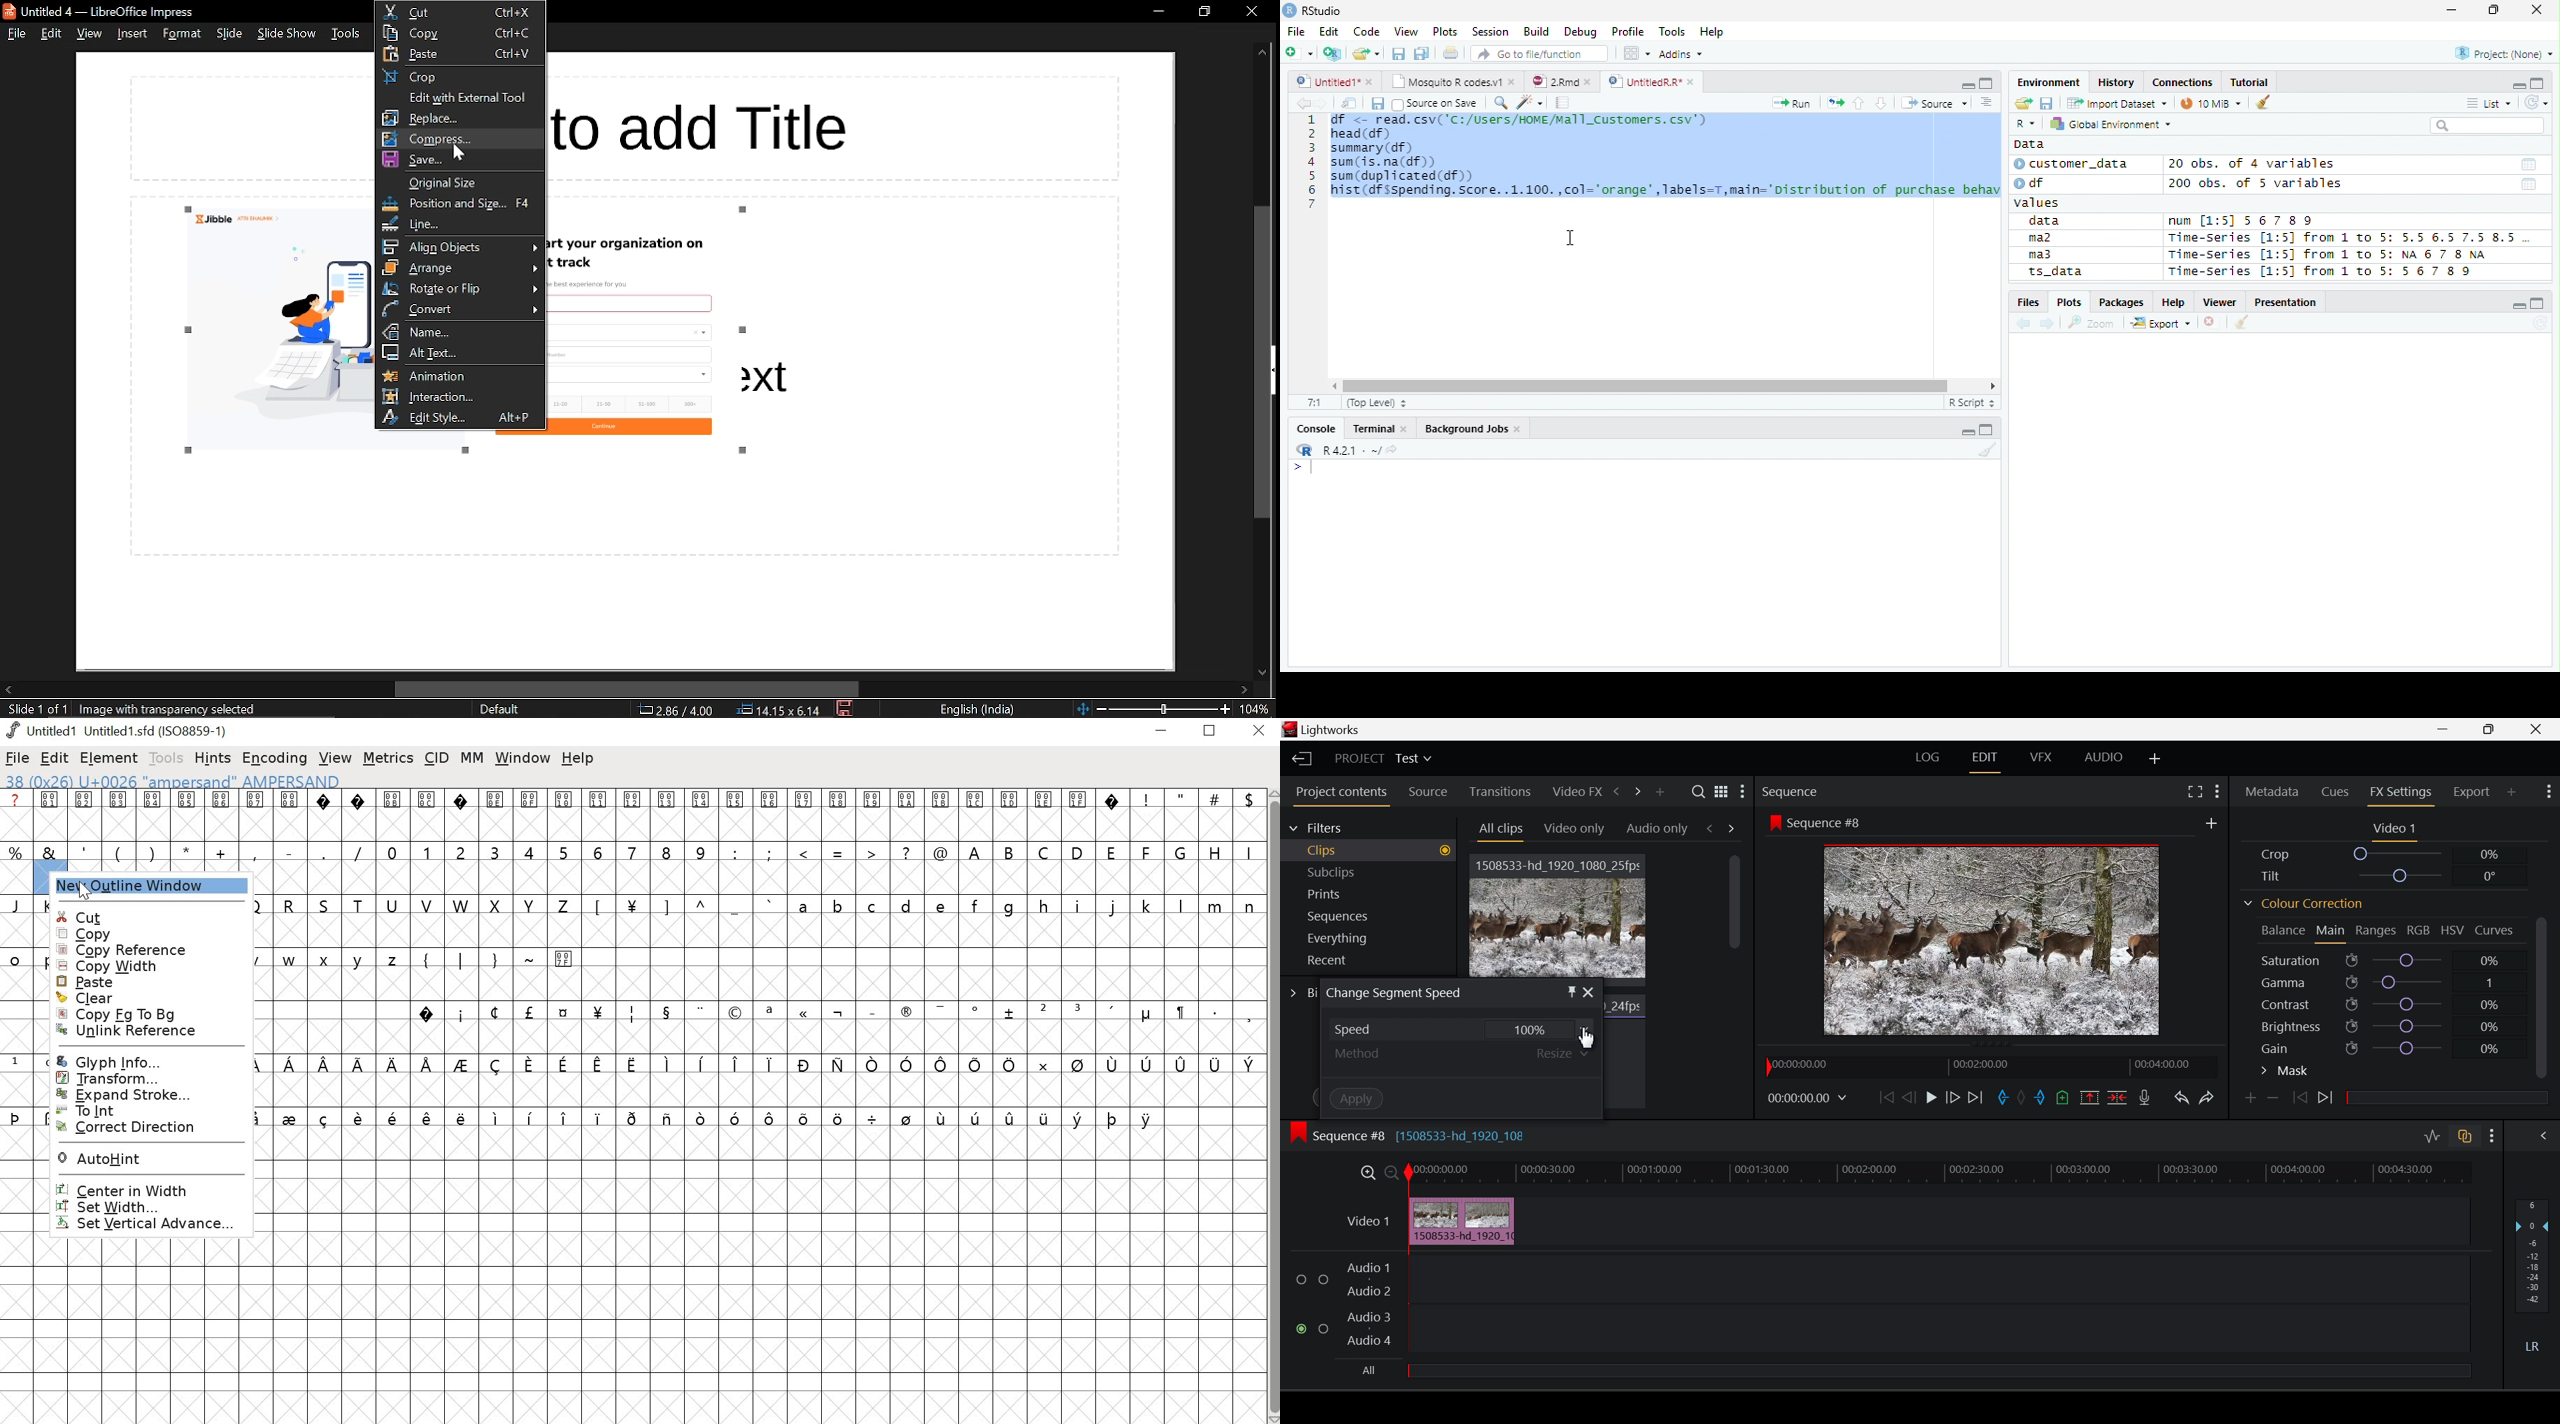  What do you see at coordinates (463, 288) in the screenshot?
I see `restore and flip` at bounding box center [463, 288].